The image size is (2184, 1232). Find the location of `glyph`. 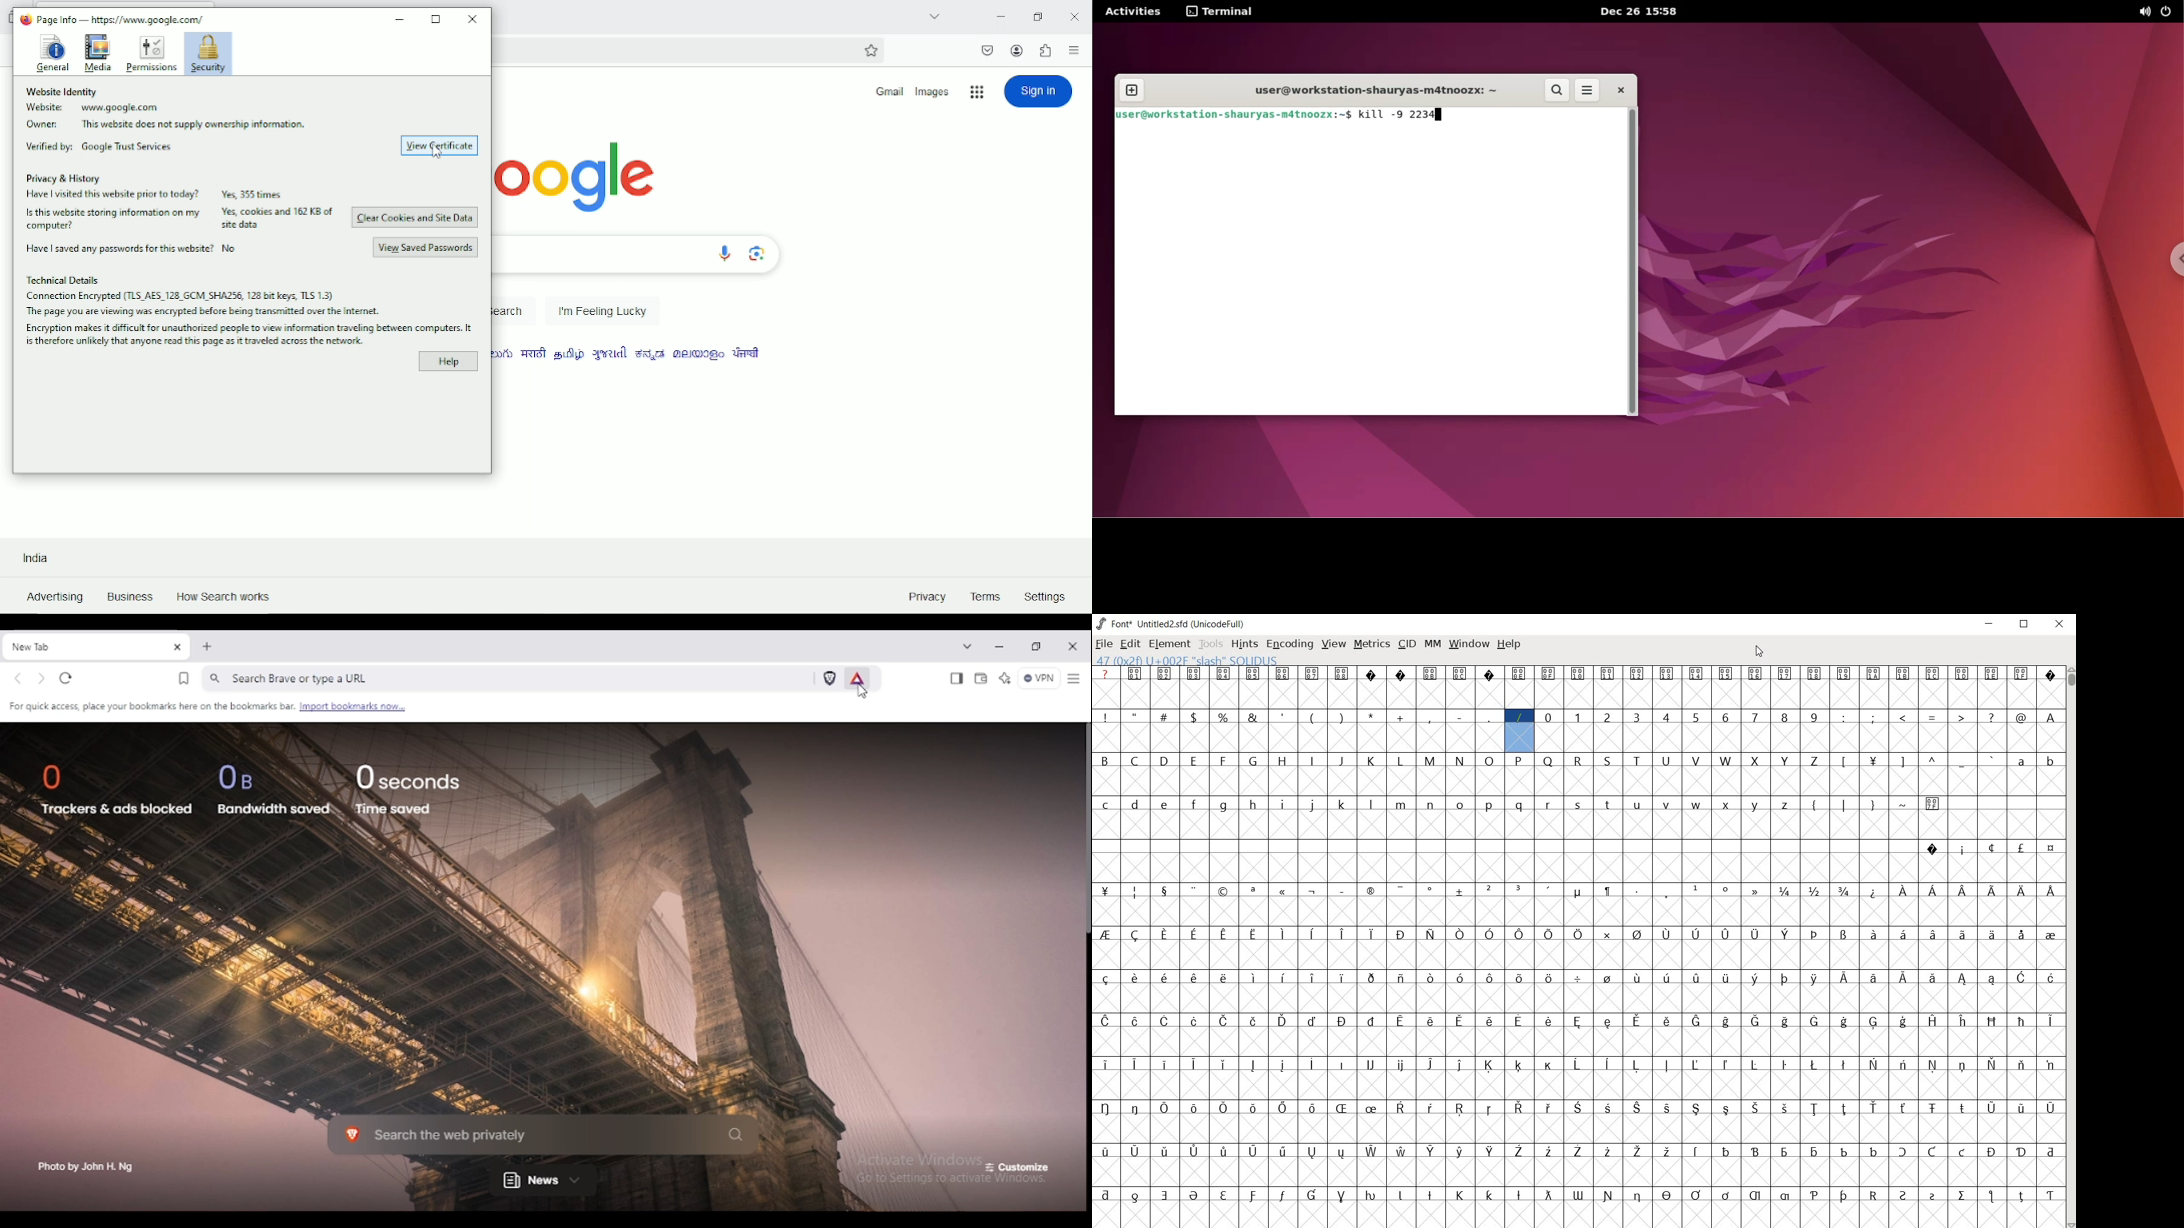

glyph is located at coordinates (1135, 1151).